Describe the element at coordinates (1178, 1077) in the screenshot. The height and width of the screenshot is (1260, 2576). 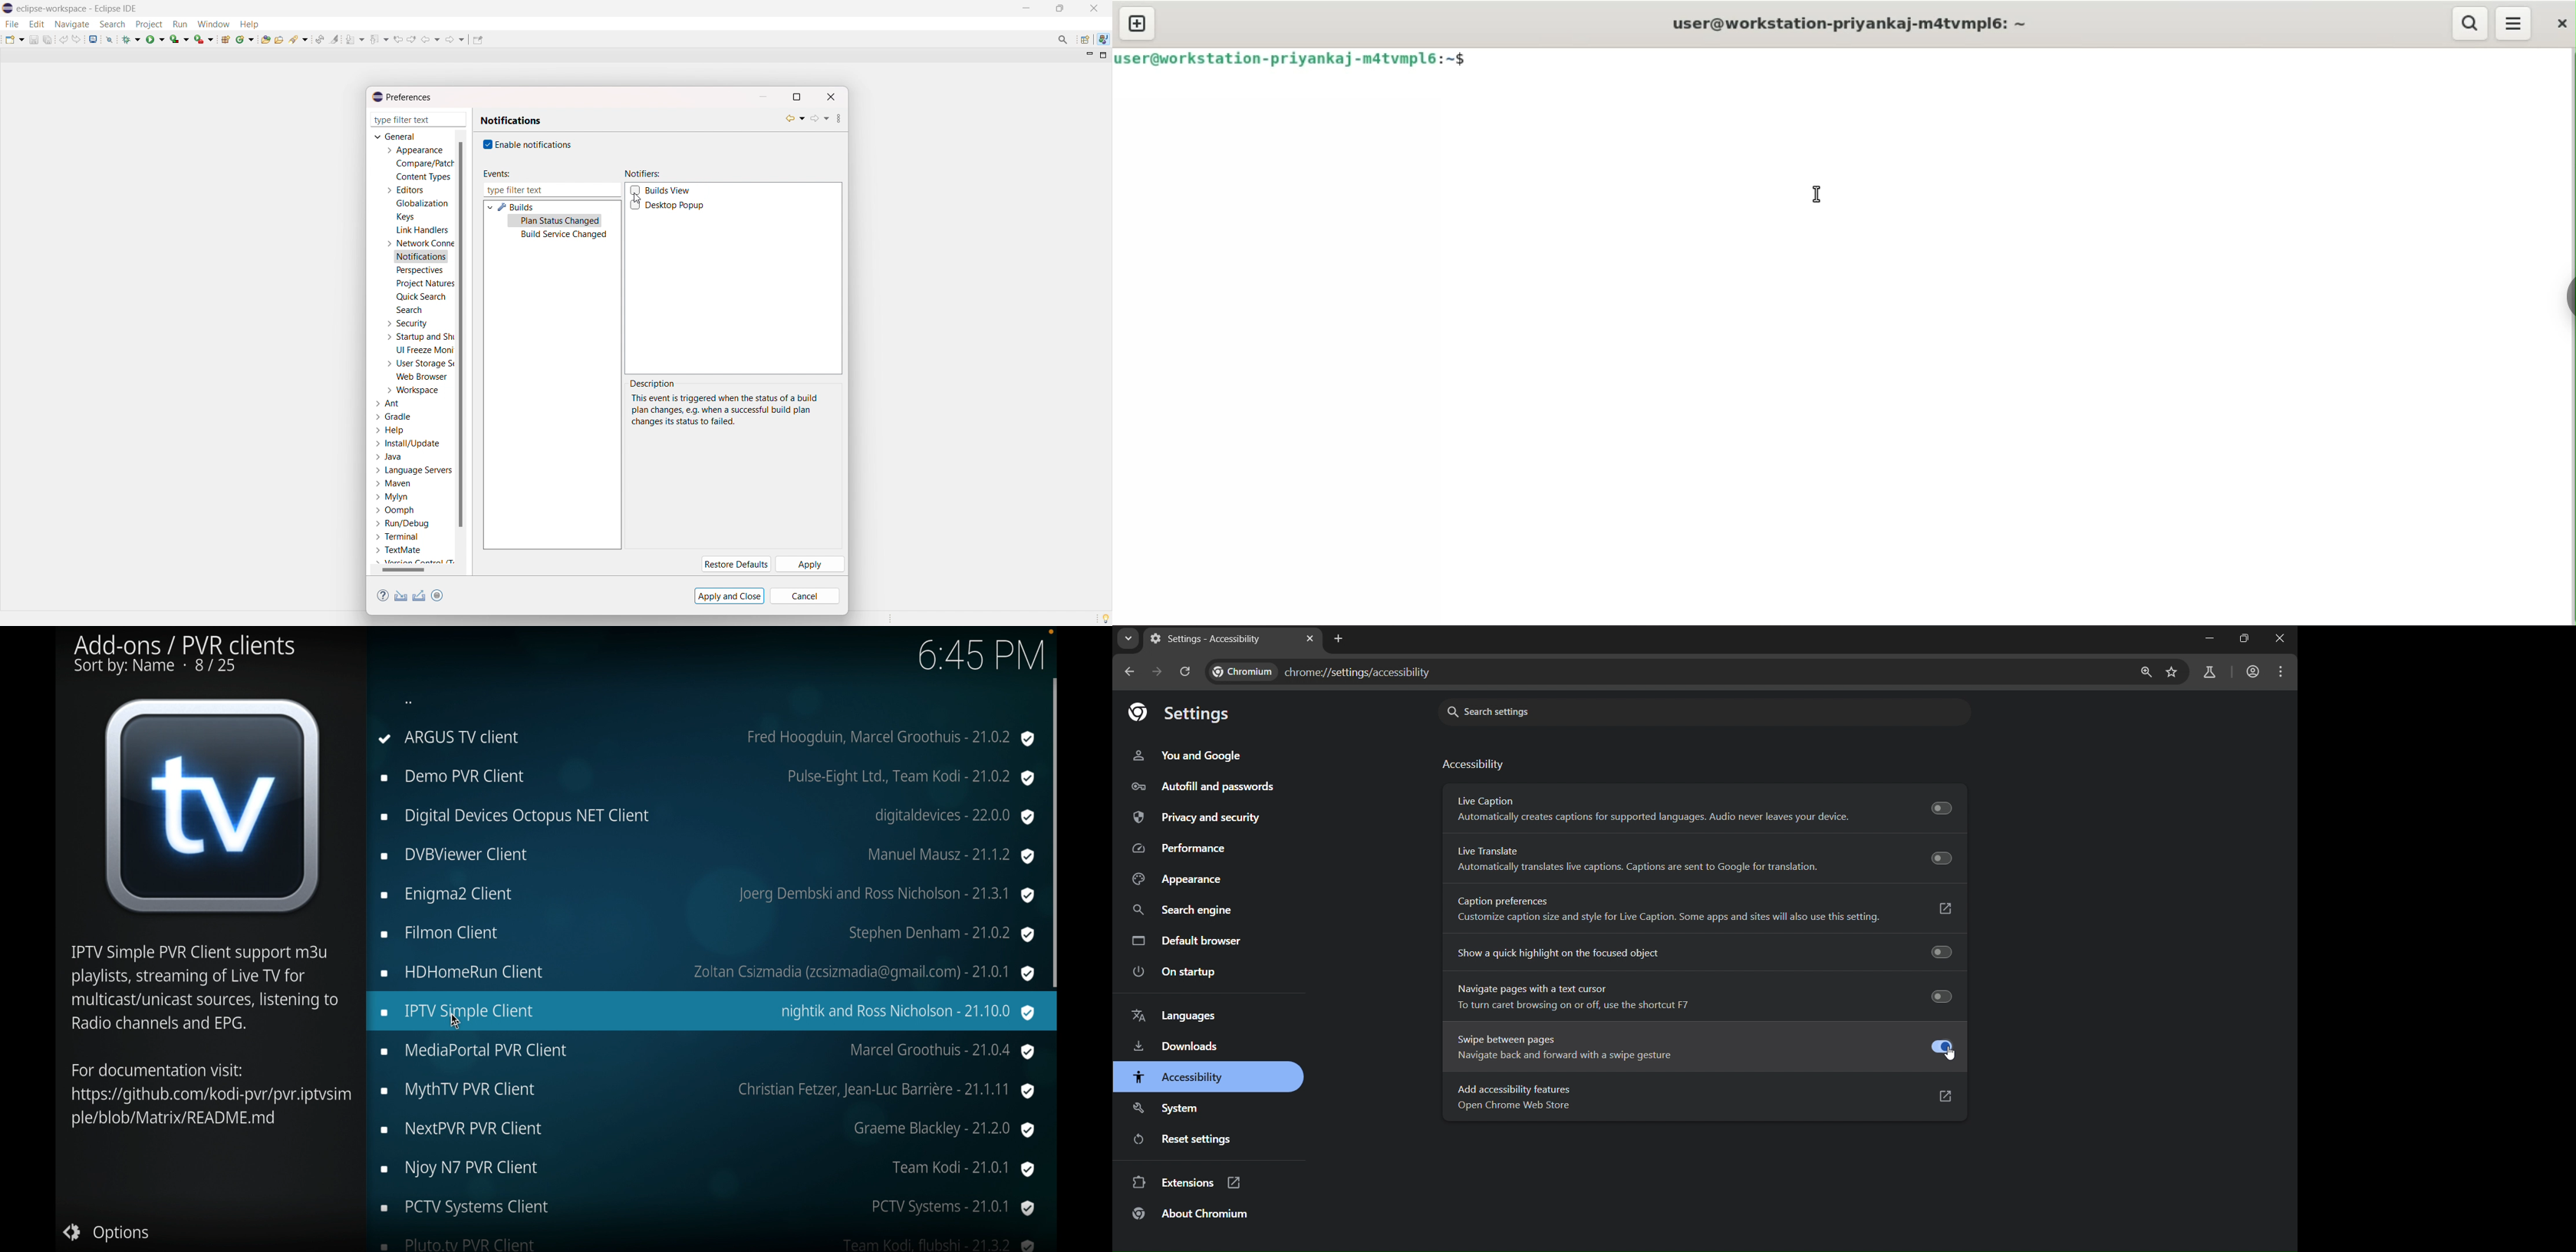
I see `accessiblity` at that location.